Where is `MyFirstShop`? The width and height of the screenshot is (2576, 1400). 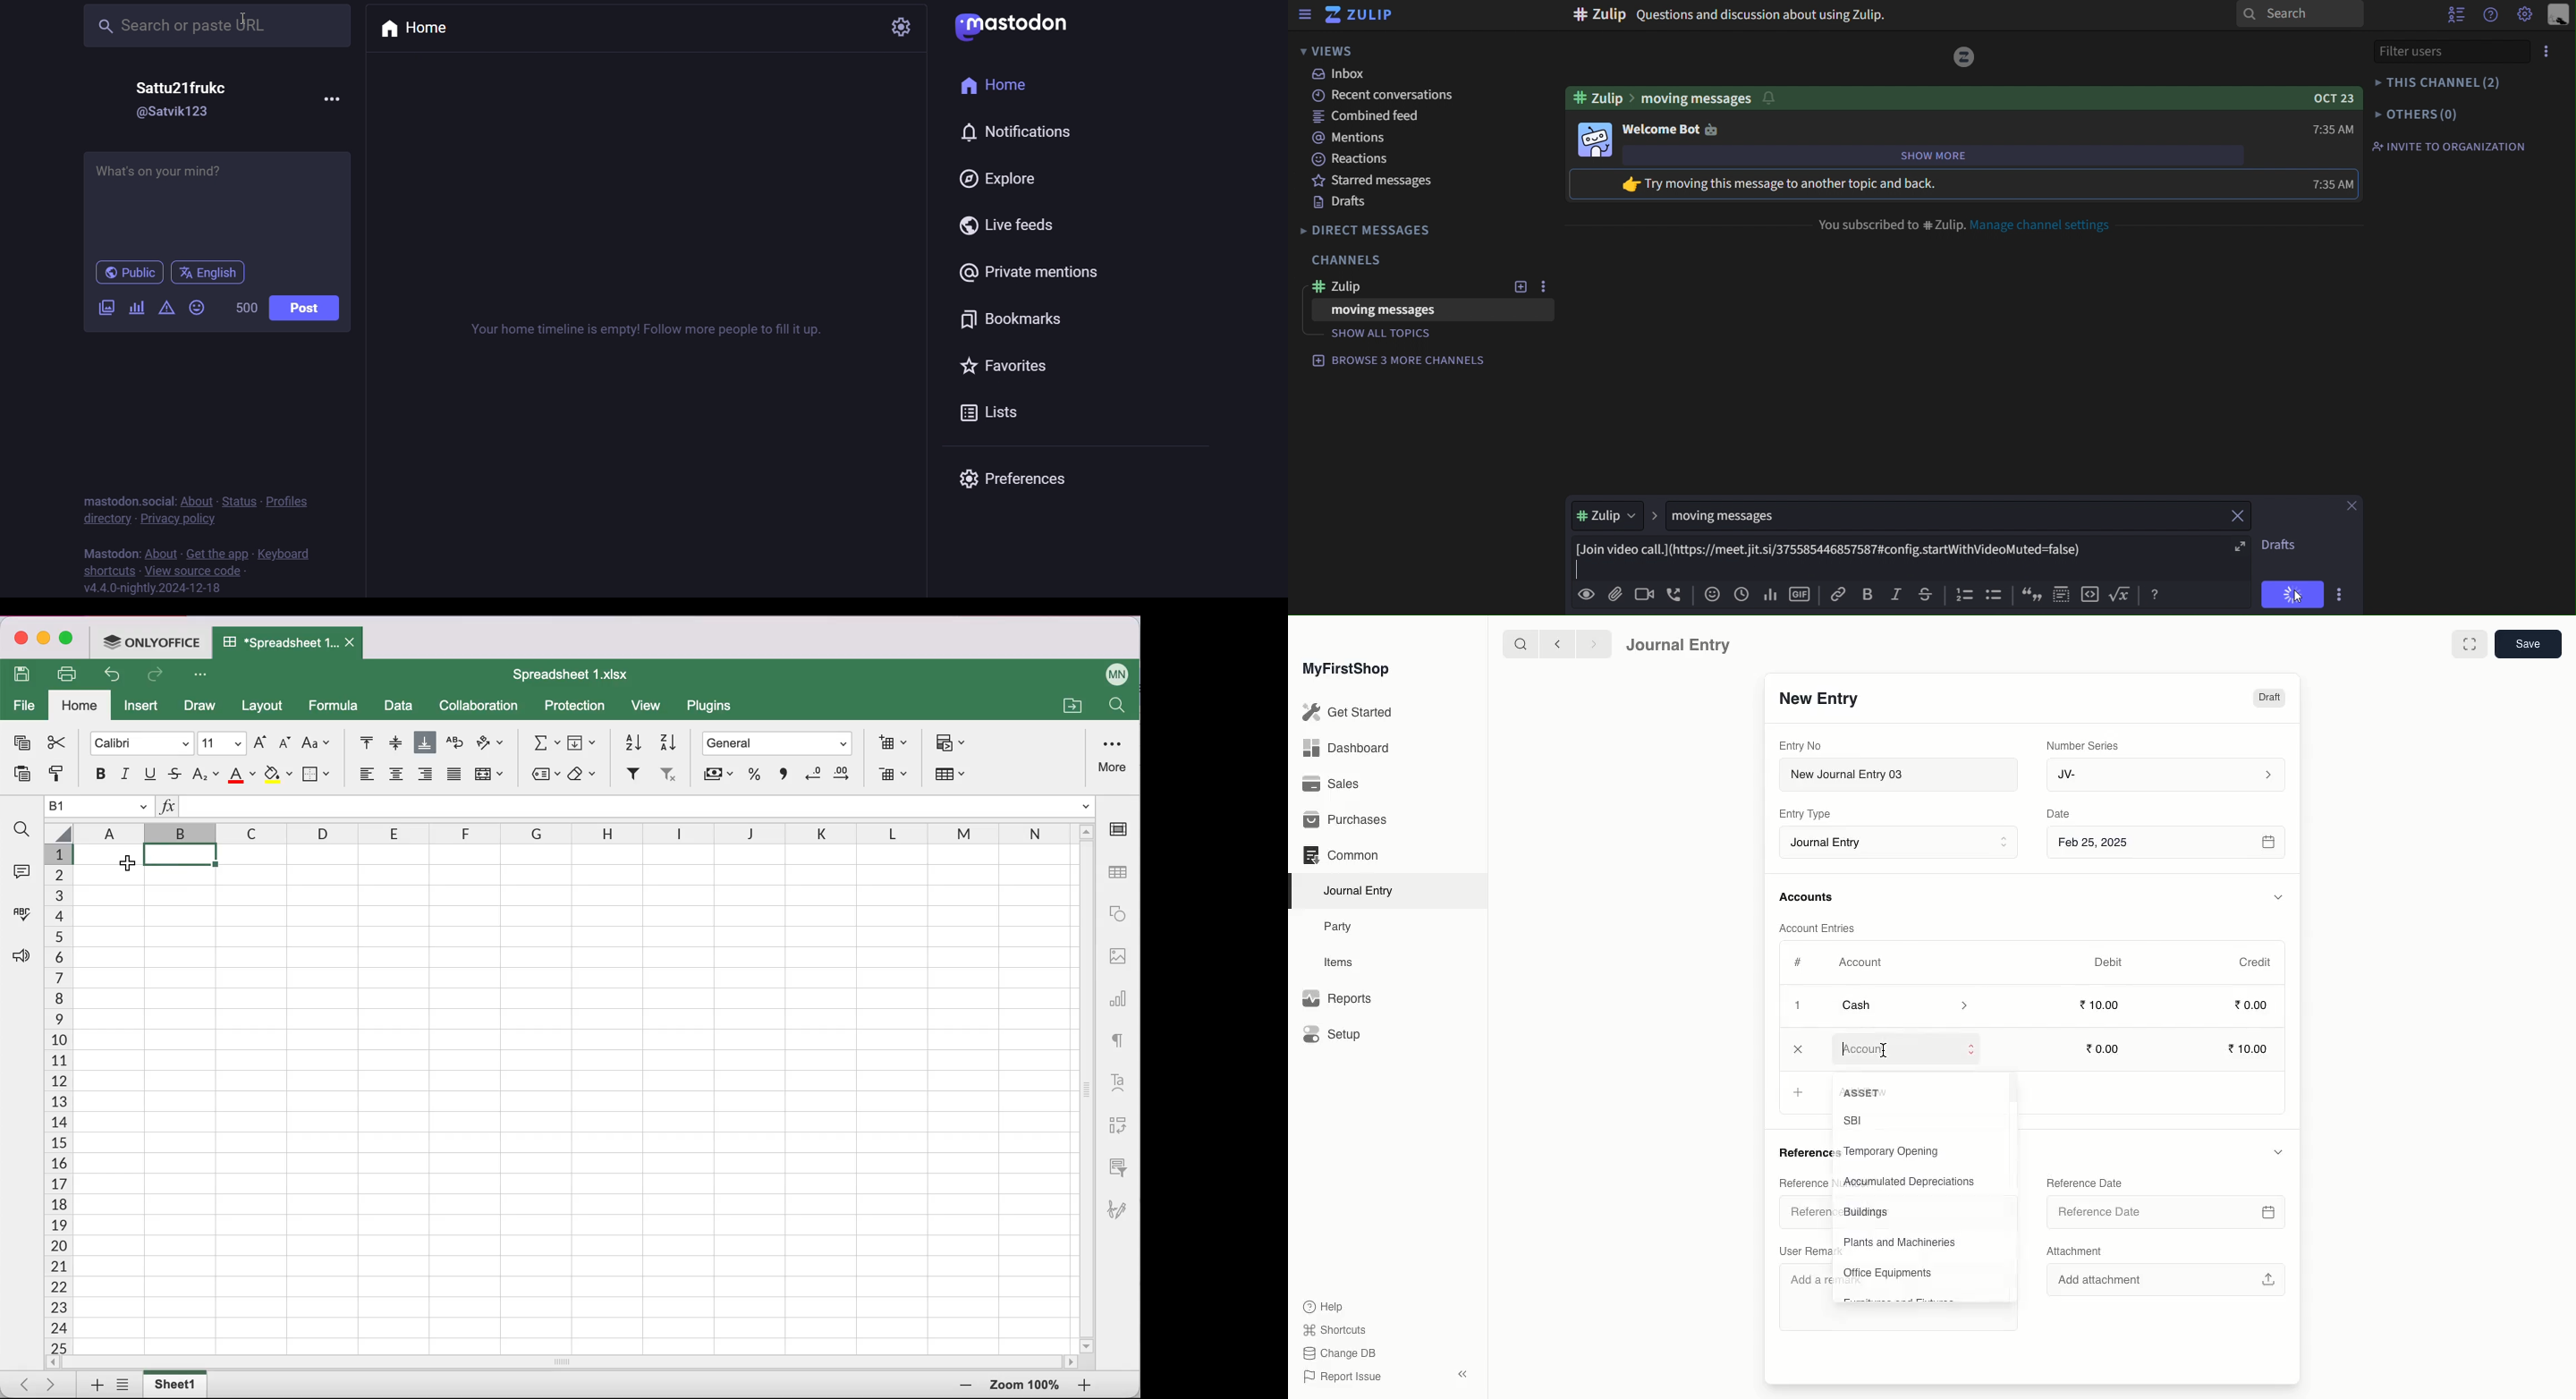
MyFirstShop is located at coordinates (1344, 670).